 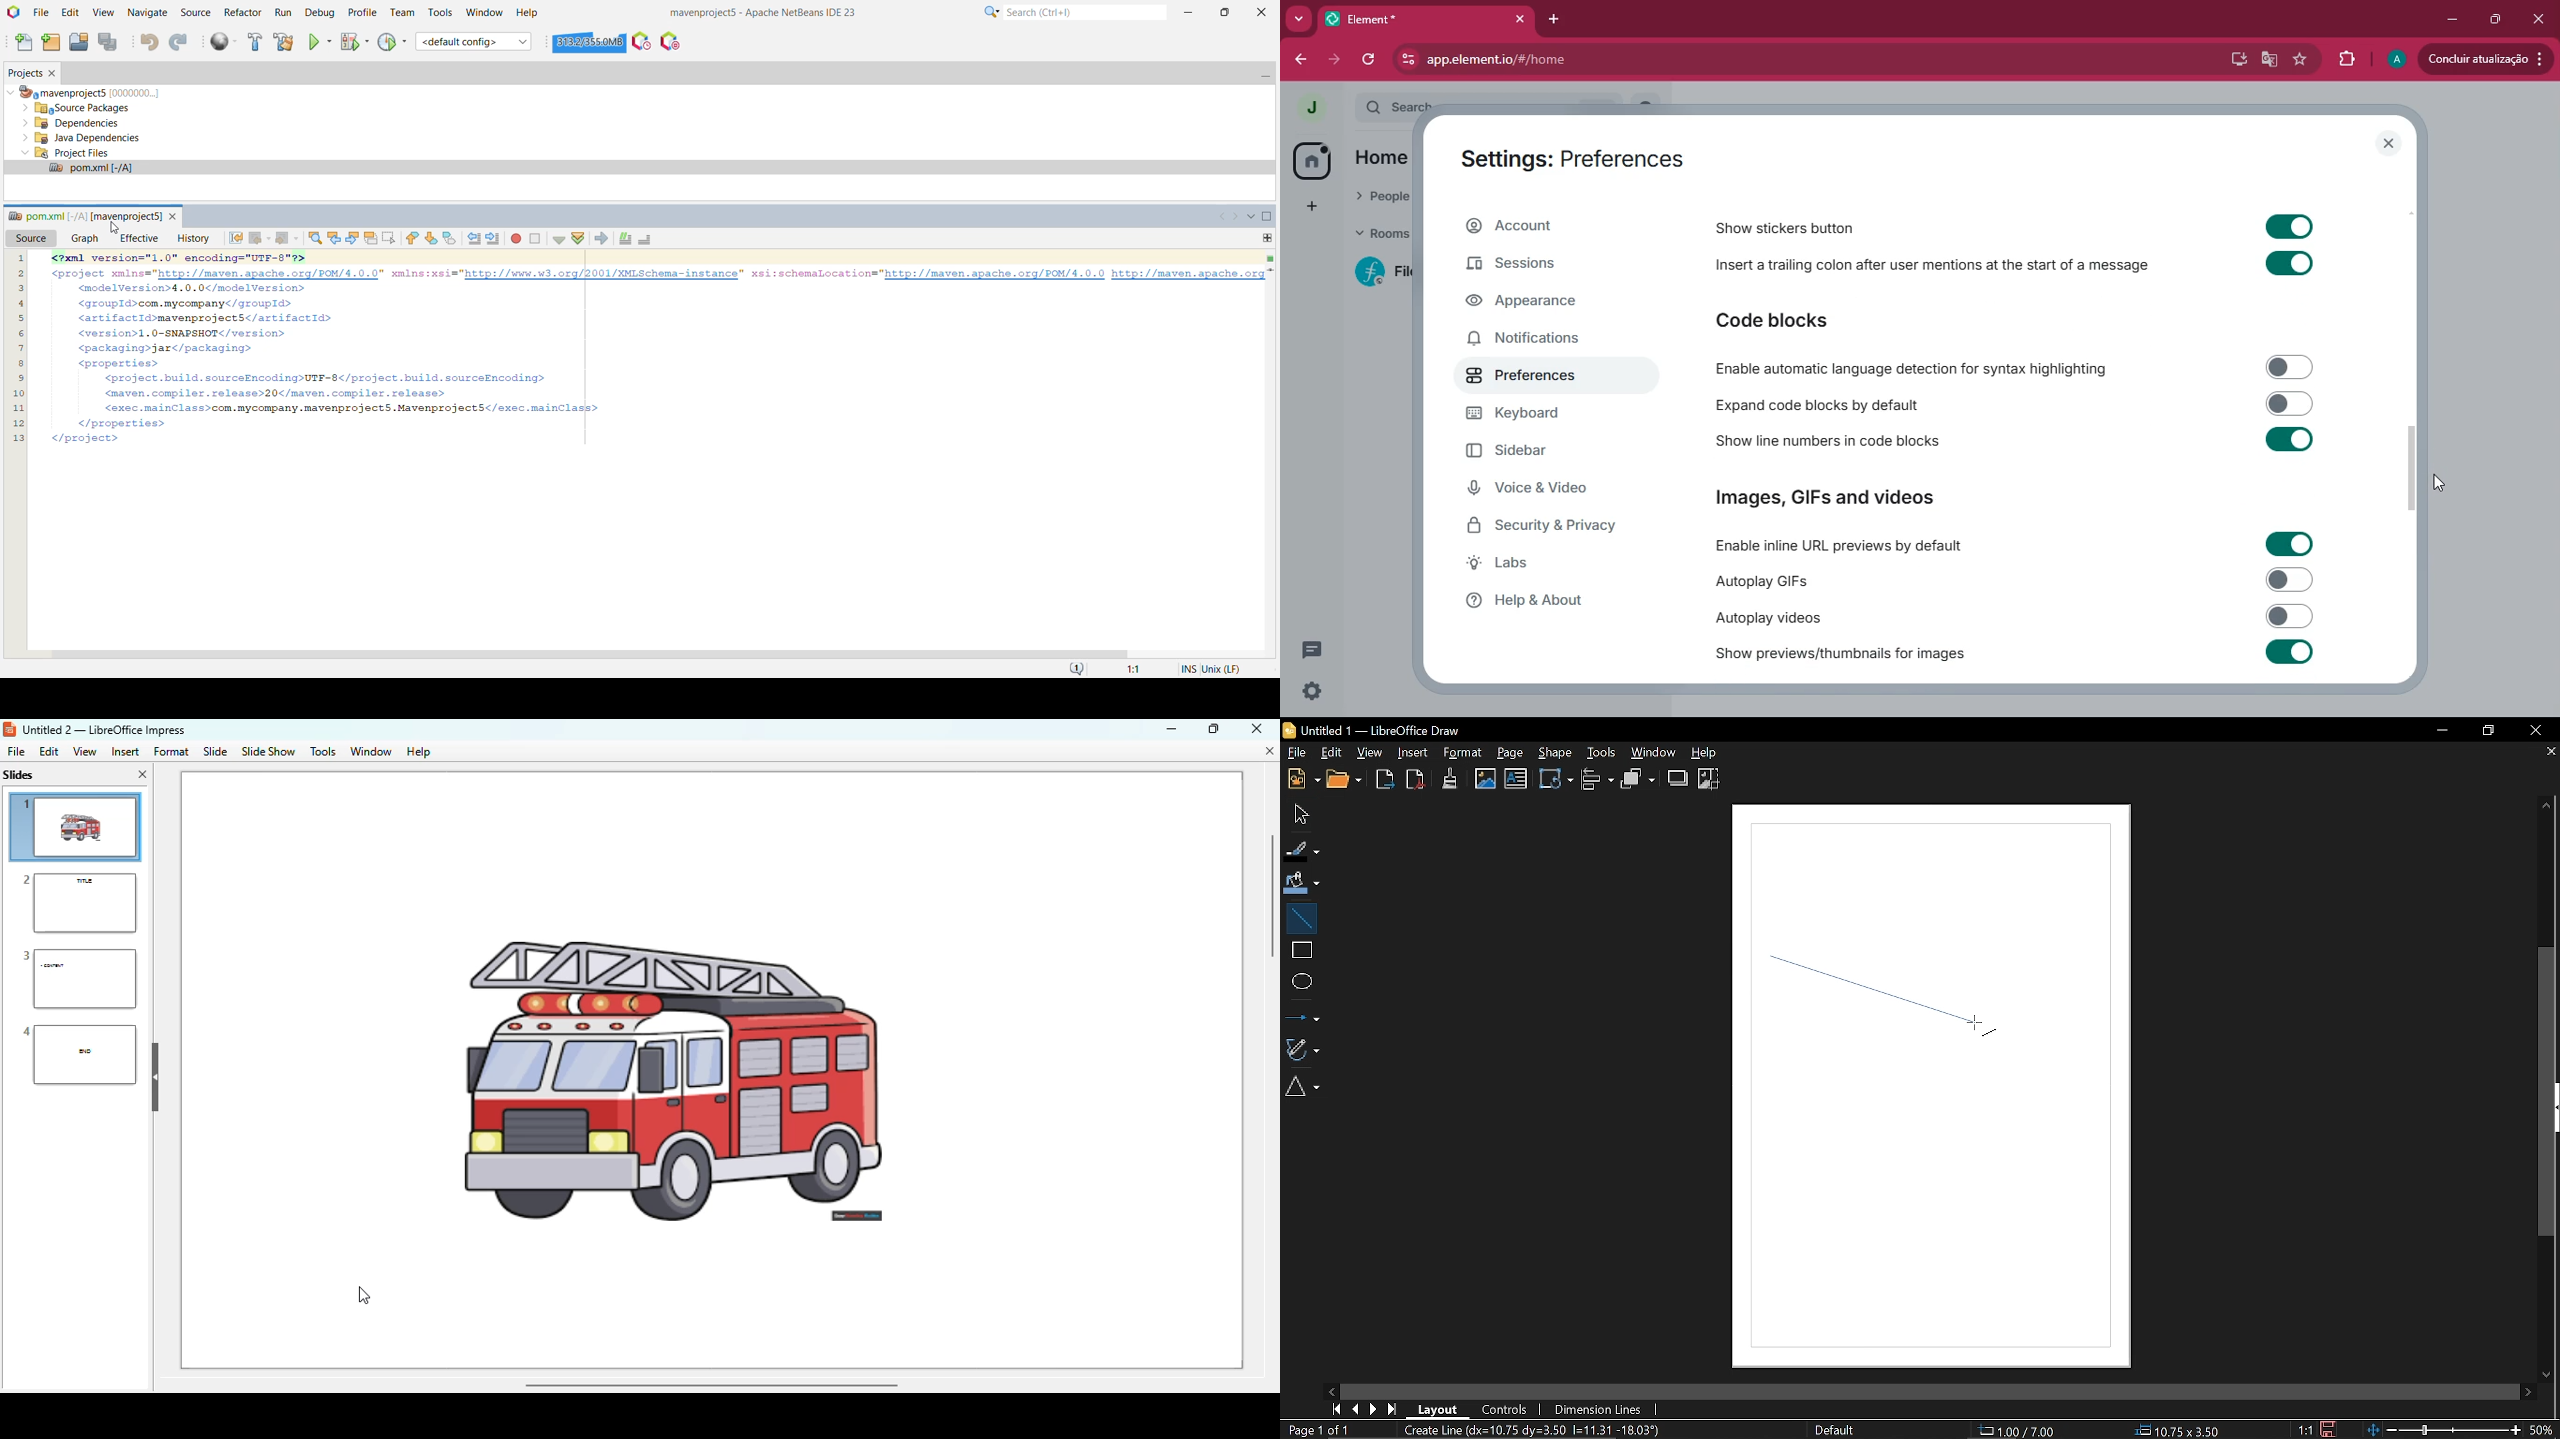 What do you see at coordinates (1334, 1390) in the screenshot?
I see `Move left` at bounding box center [1334, 1390].